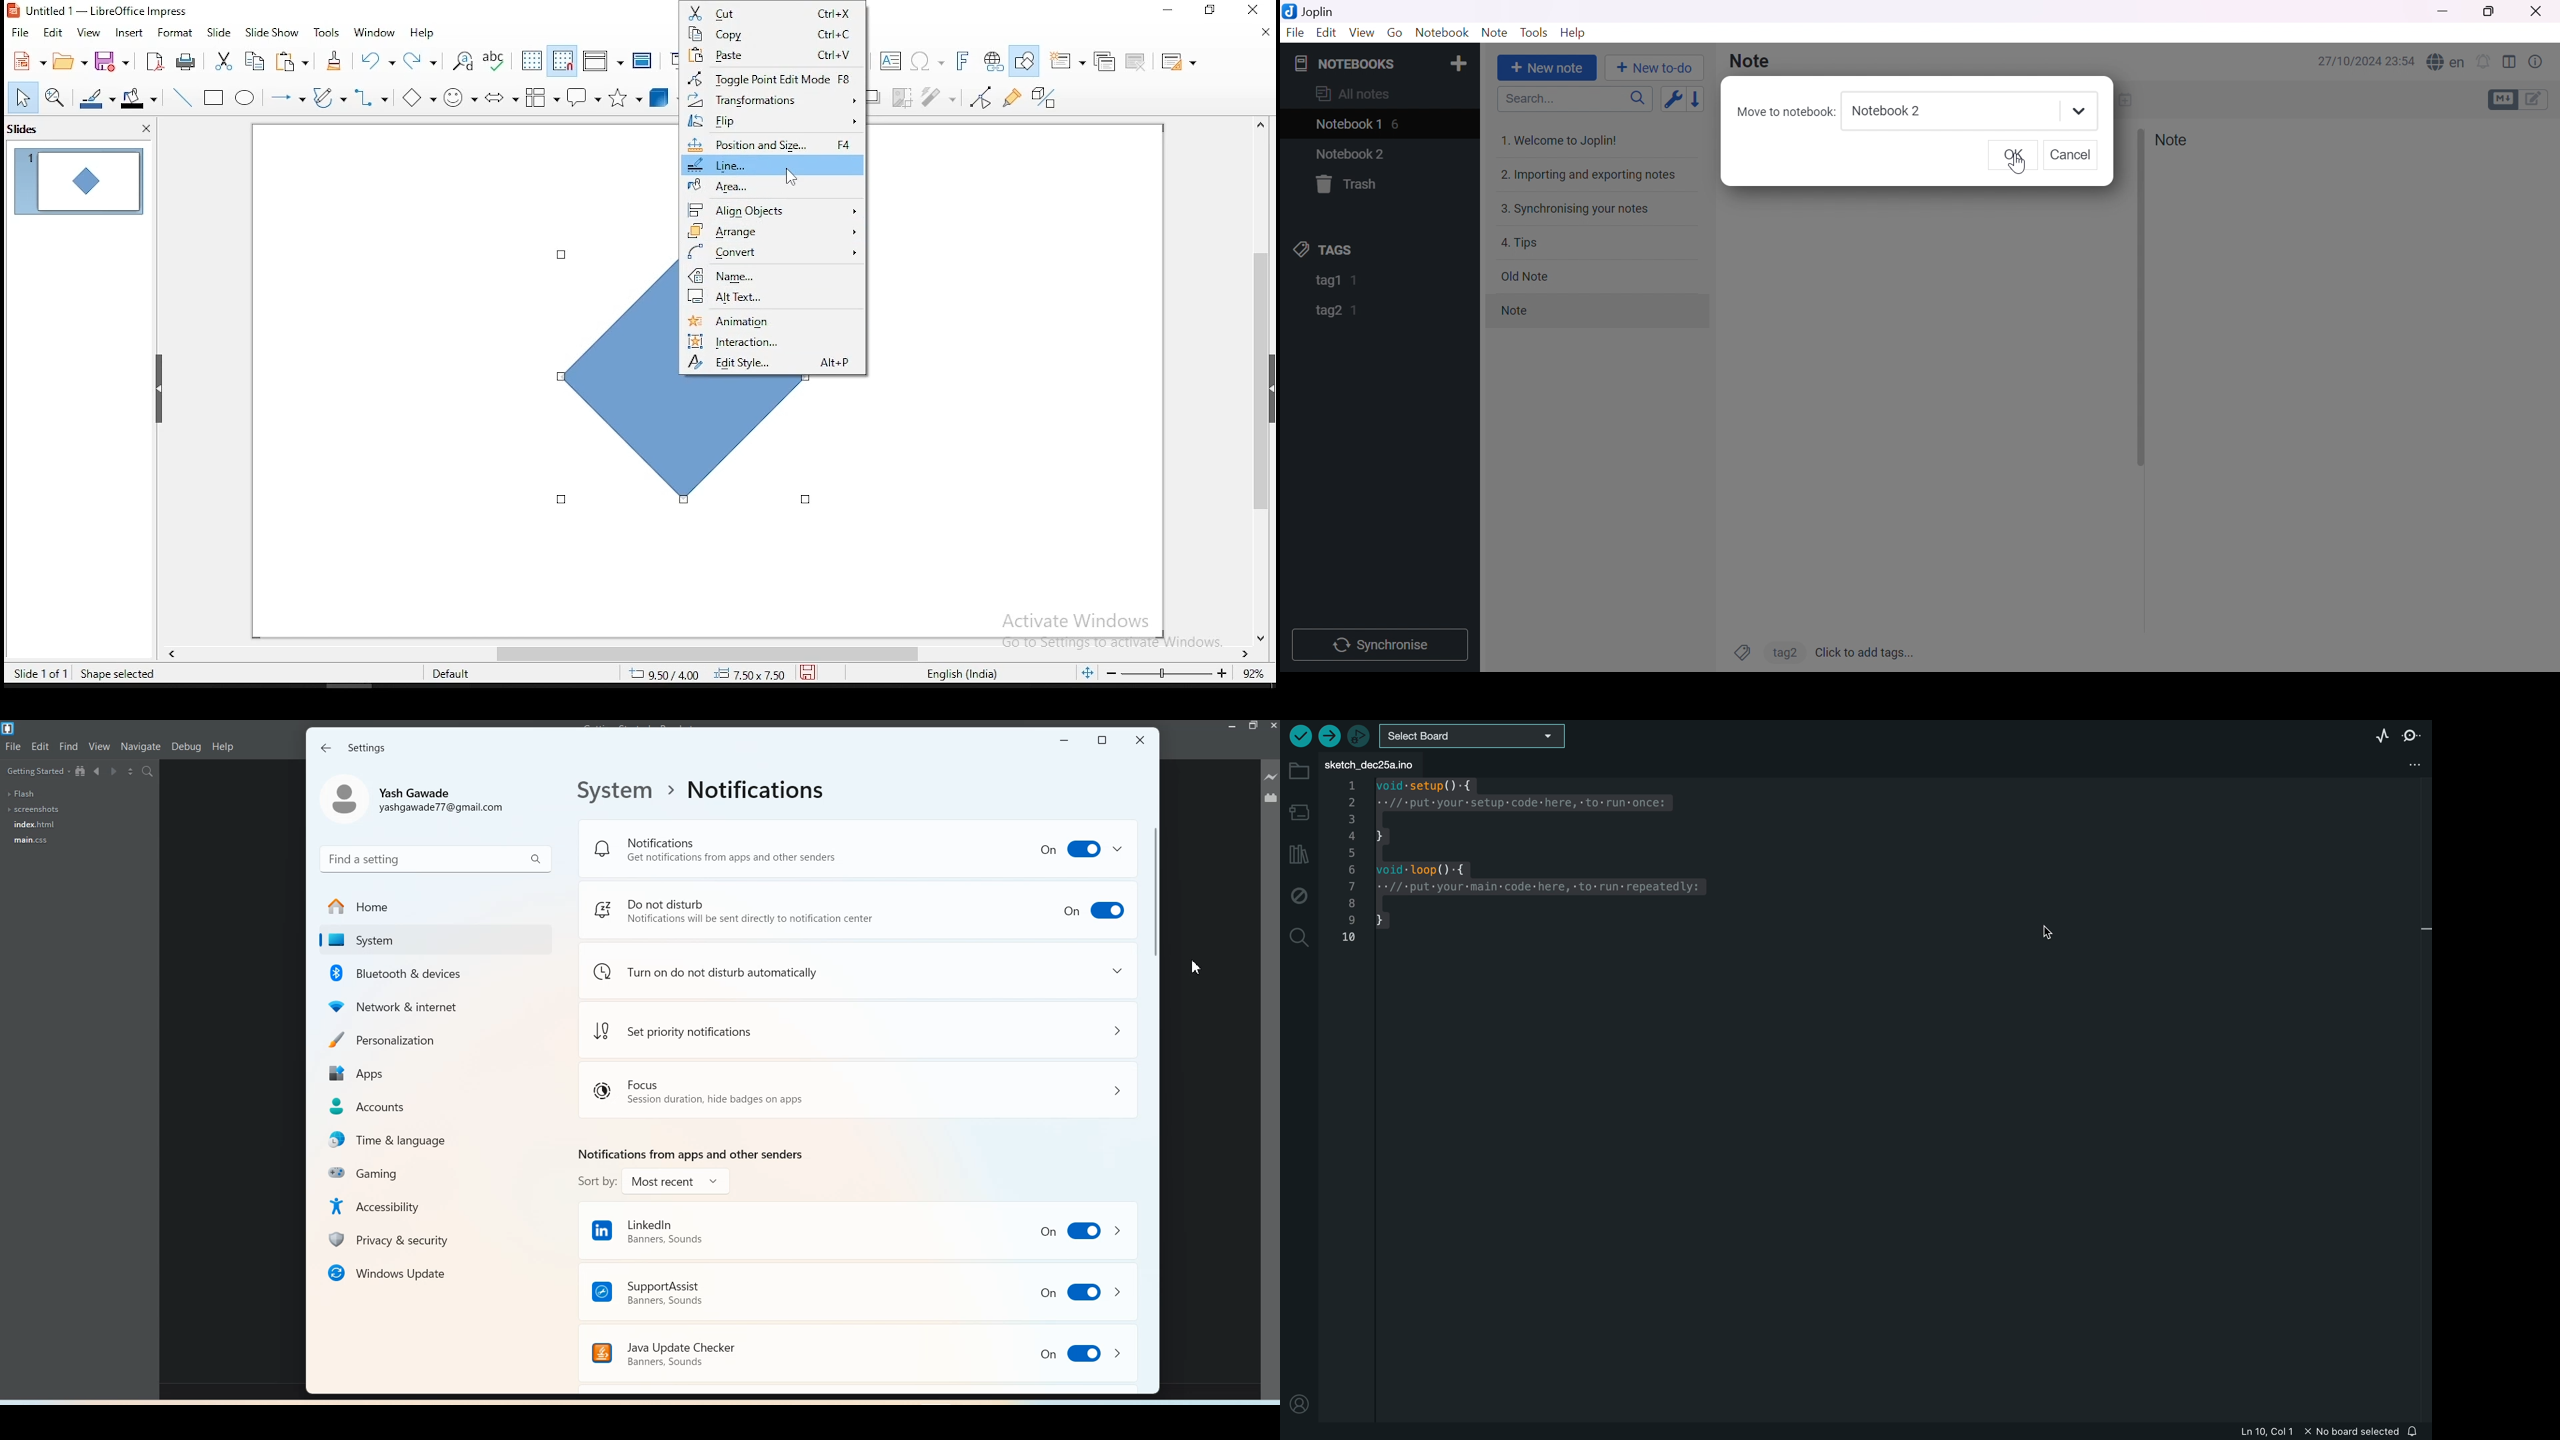 The image size is (2576, 1456). What do you see at coordinates (291, 100) in the screenshot?
I see `lines and arrows` at bounding box center [291, 100].